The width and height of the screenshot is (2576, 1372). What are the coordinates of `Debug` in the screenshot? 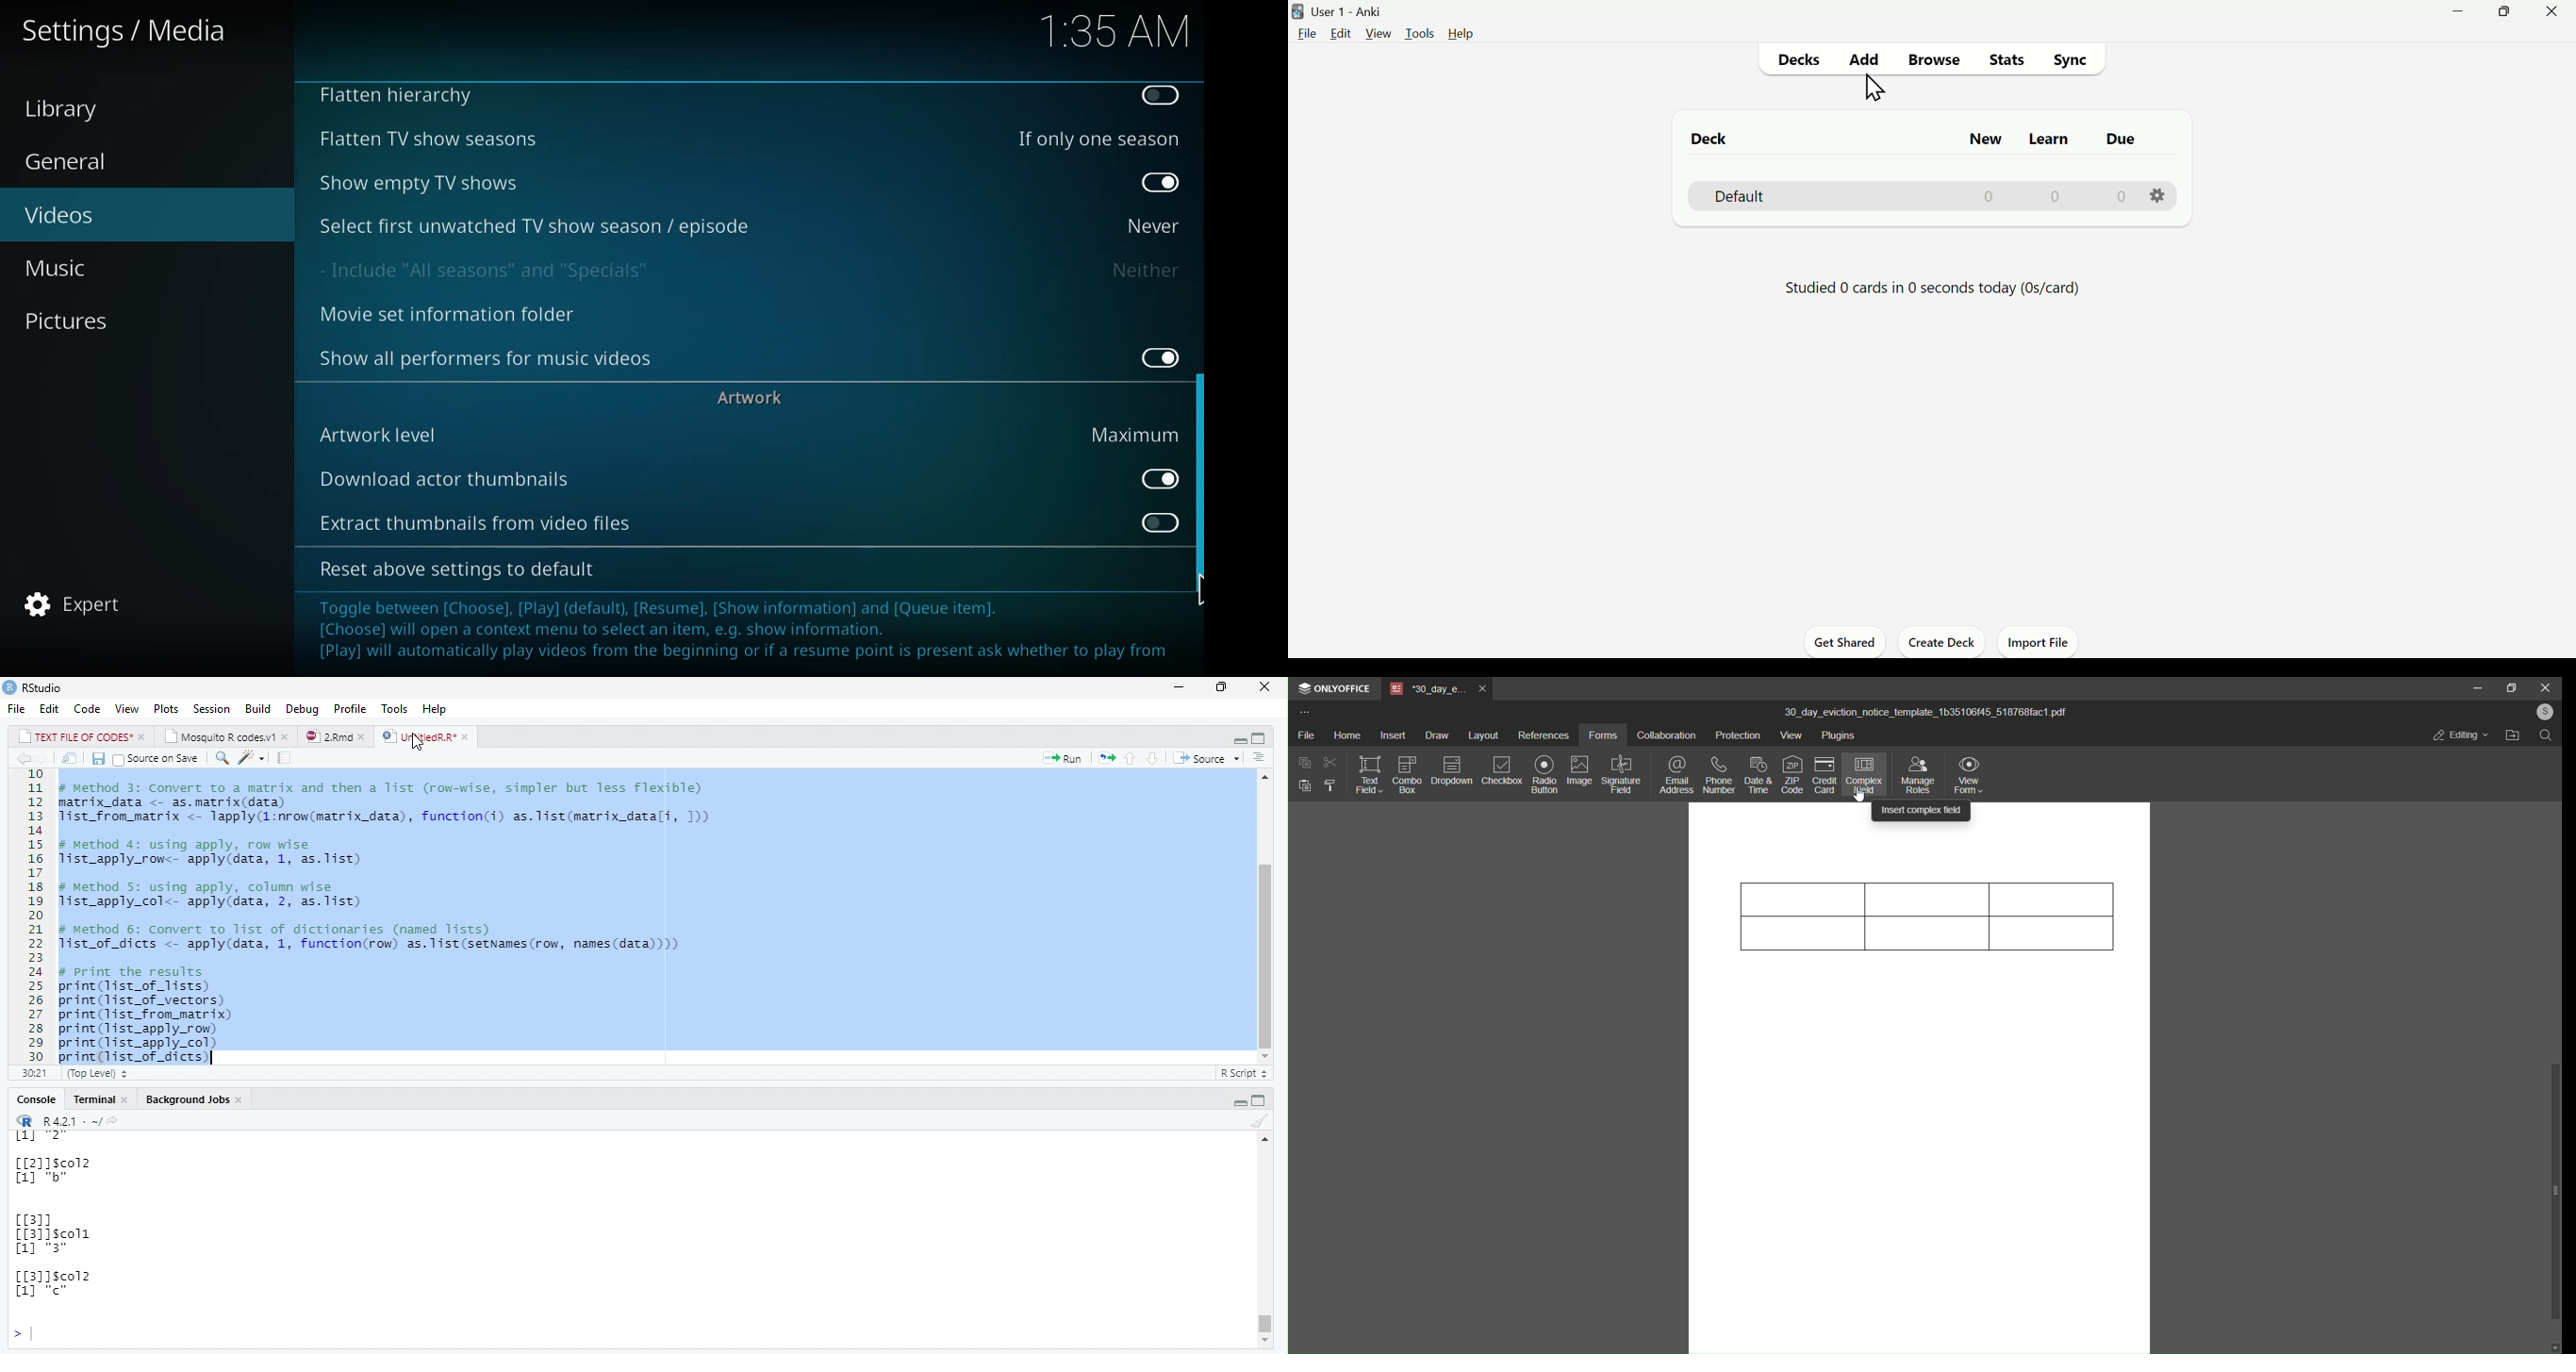 It's located at (303, 708).